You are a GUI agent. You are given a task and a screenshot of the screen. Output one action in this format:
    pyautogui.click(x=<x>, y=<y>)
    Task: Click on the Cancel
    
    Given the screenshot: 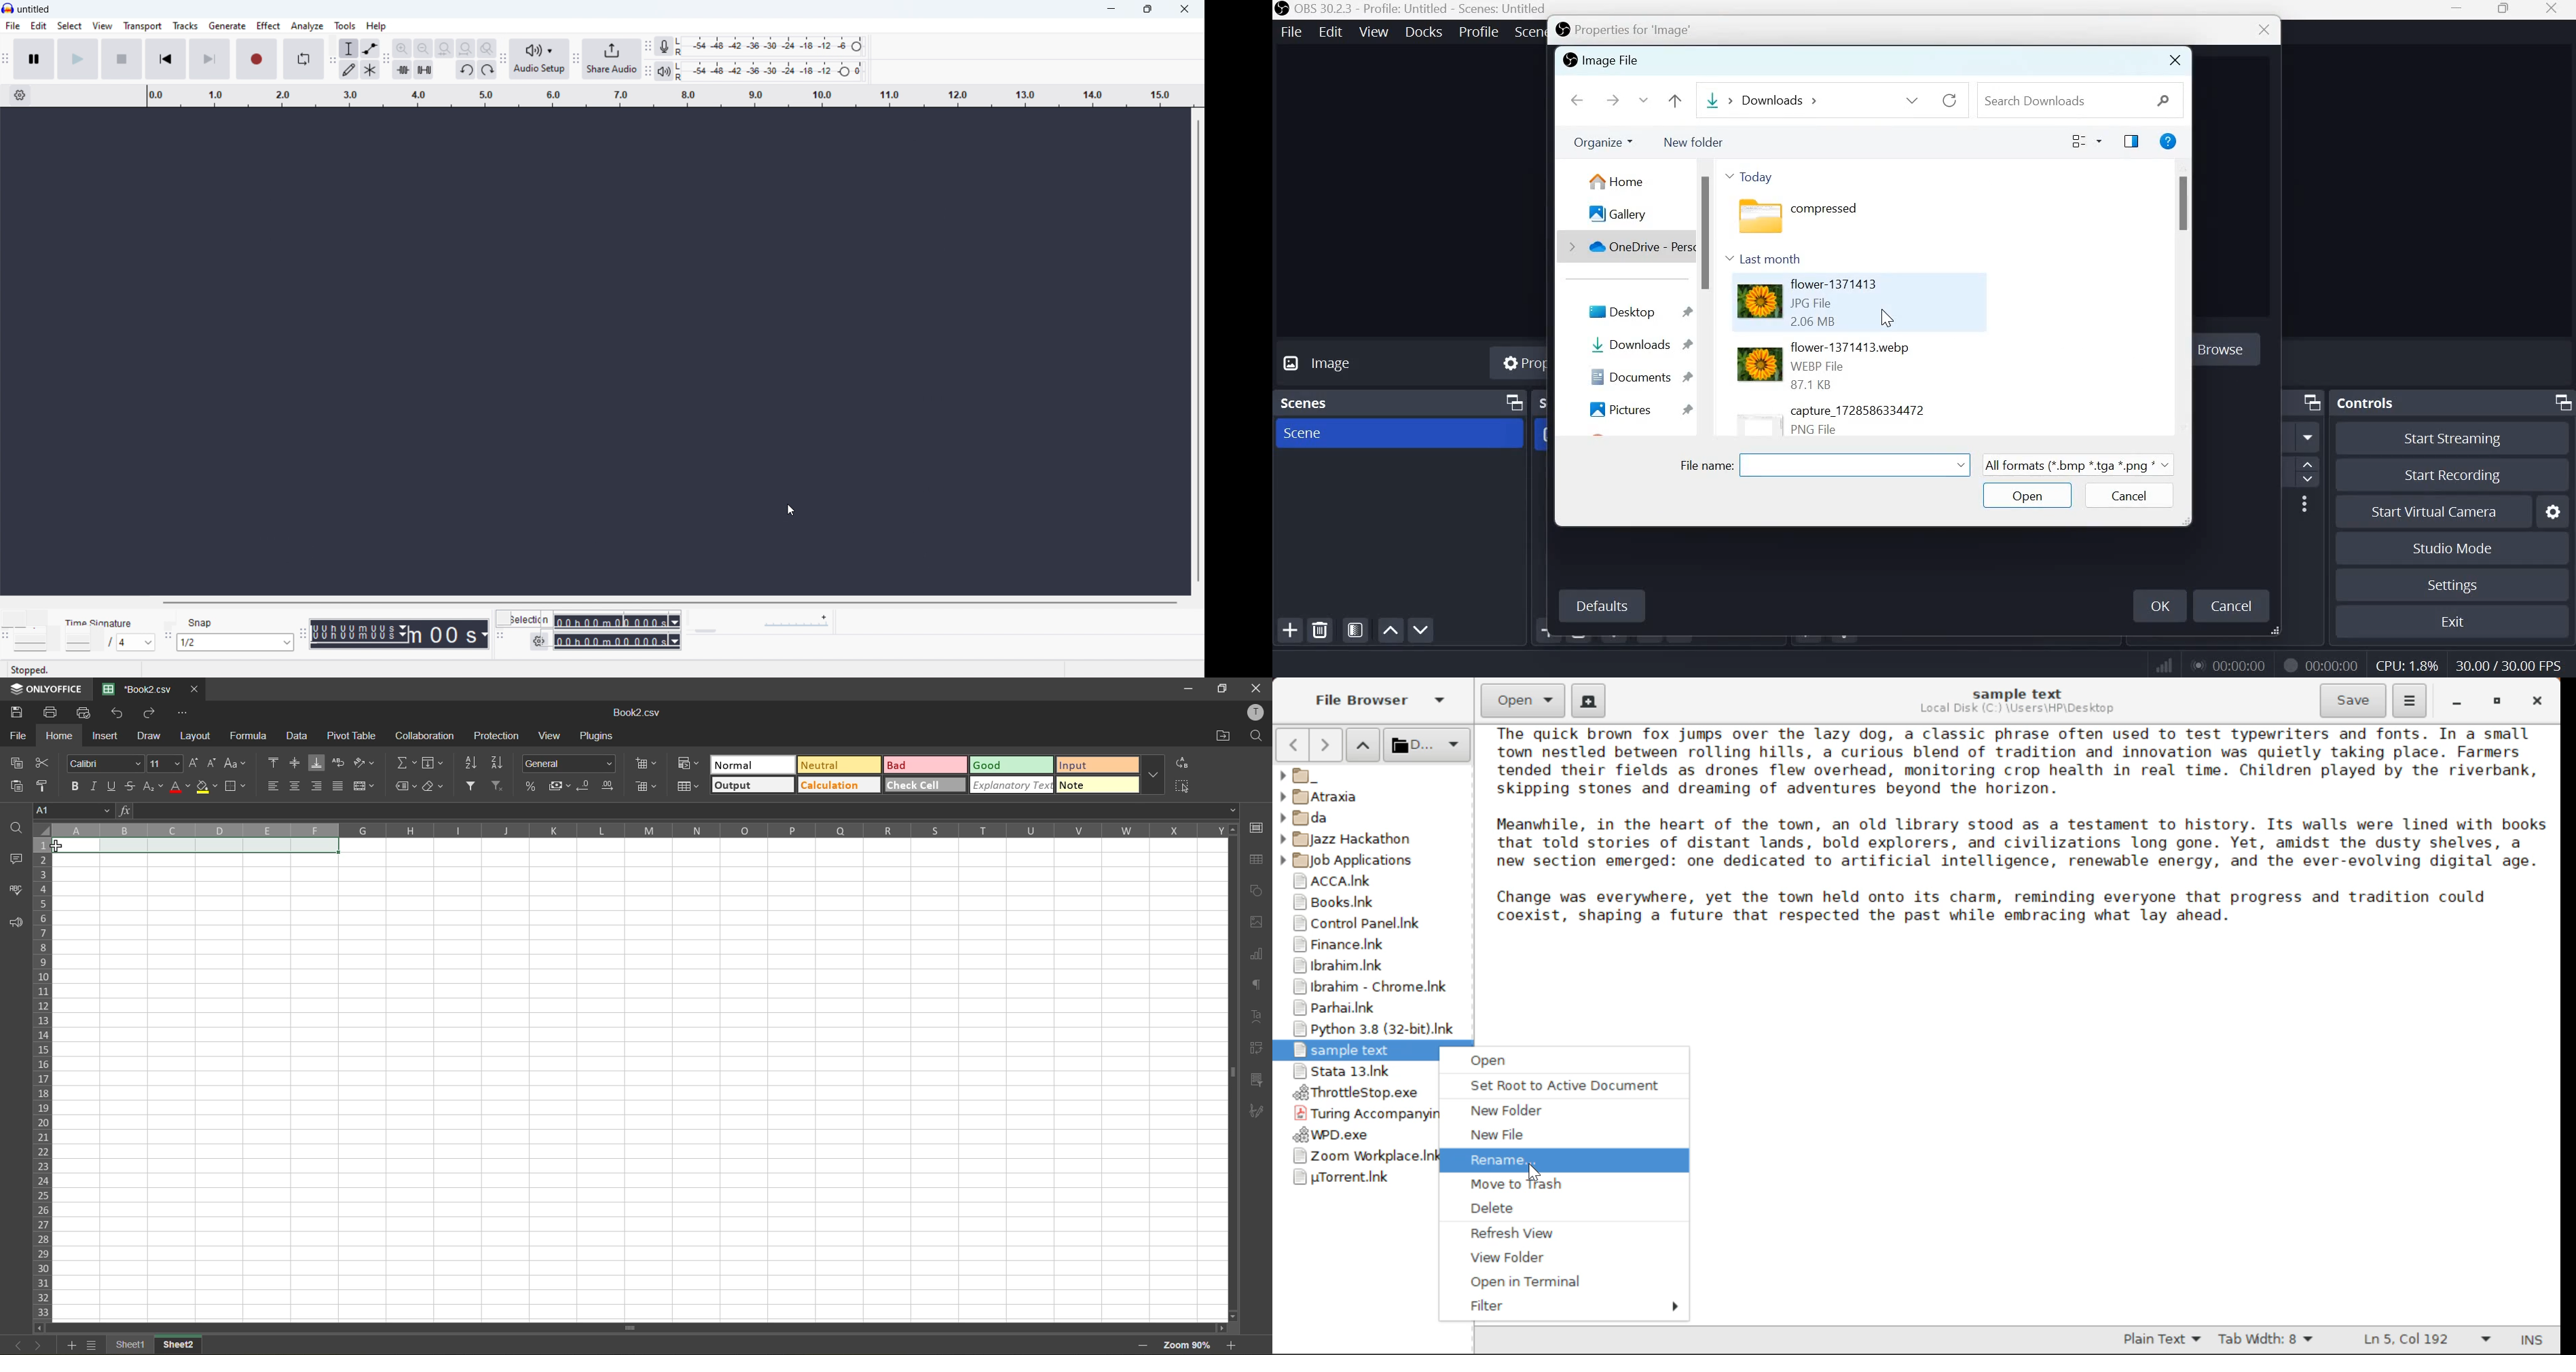 What is the action you would take?
    pyautogui.click(x=2234, y=607)
    